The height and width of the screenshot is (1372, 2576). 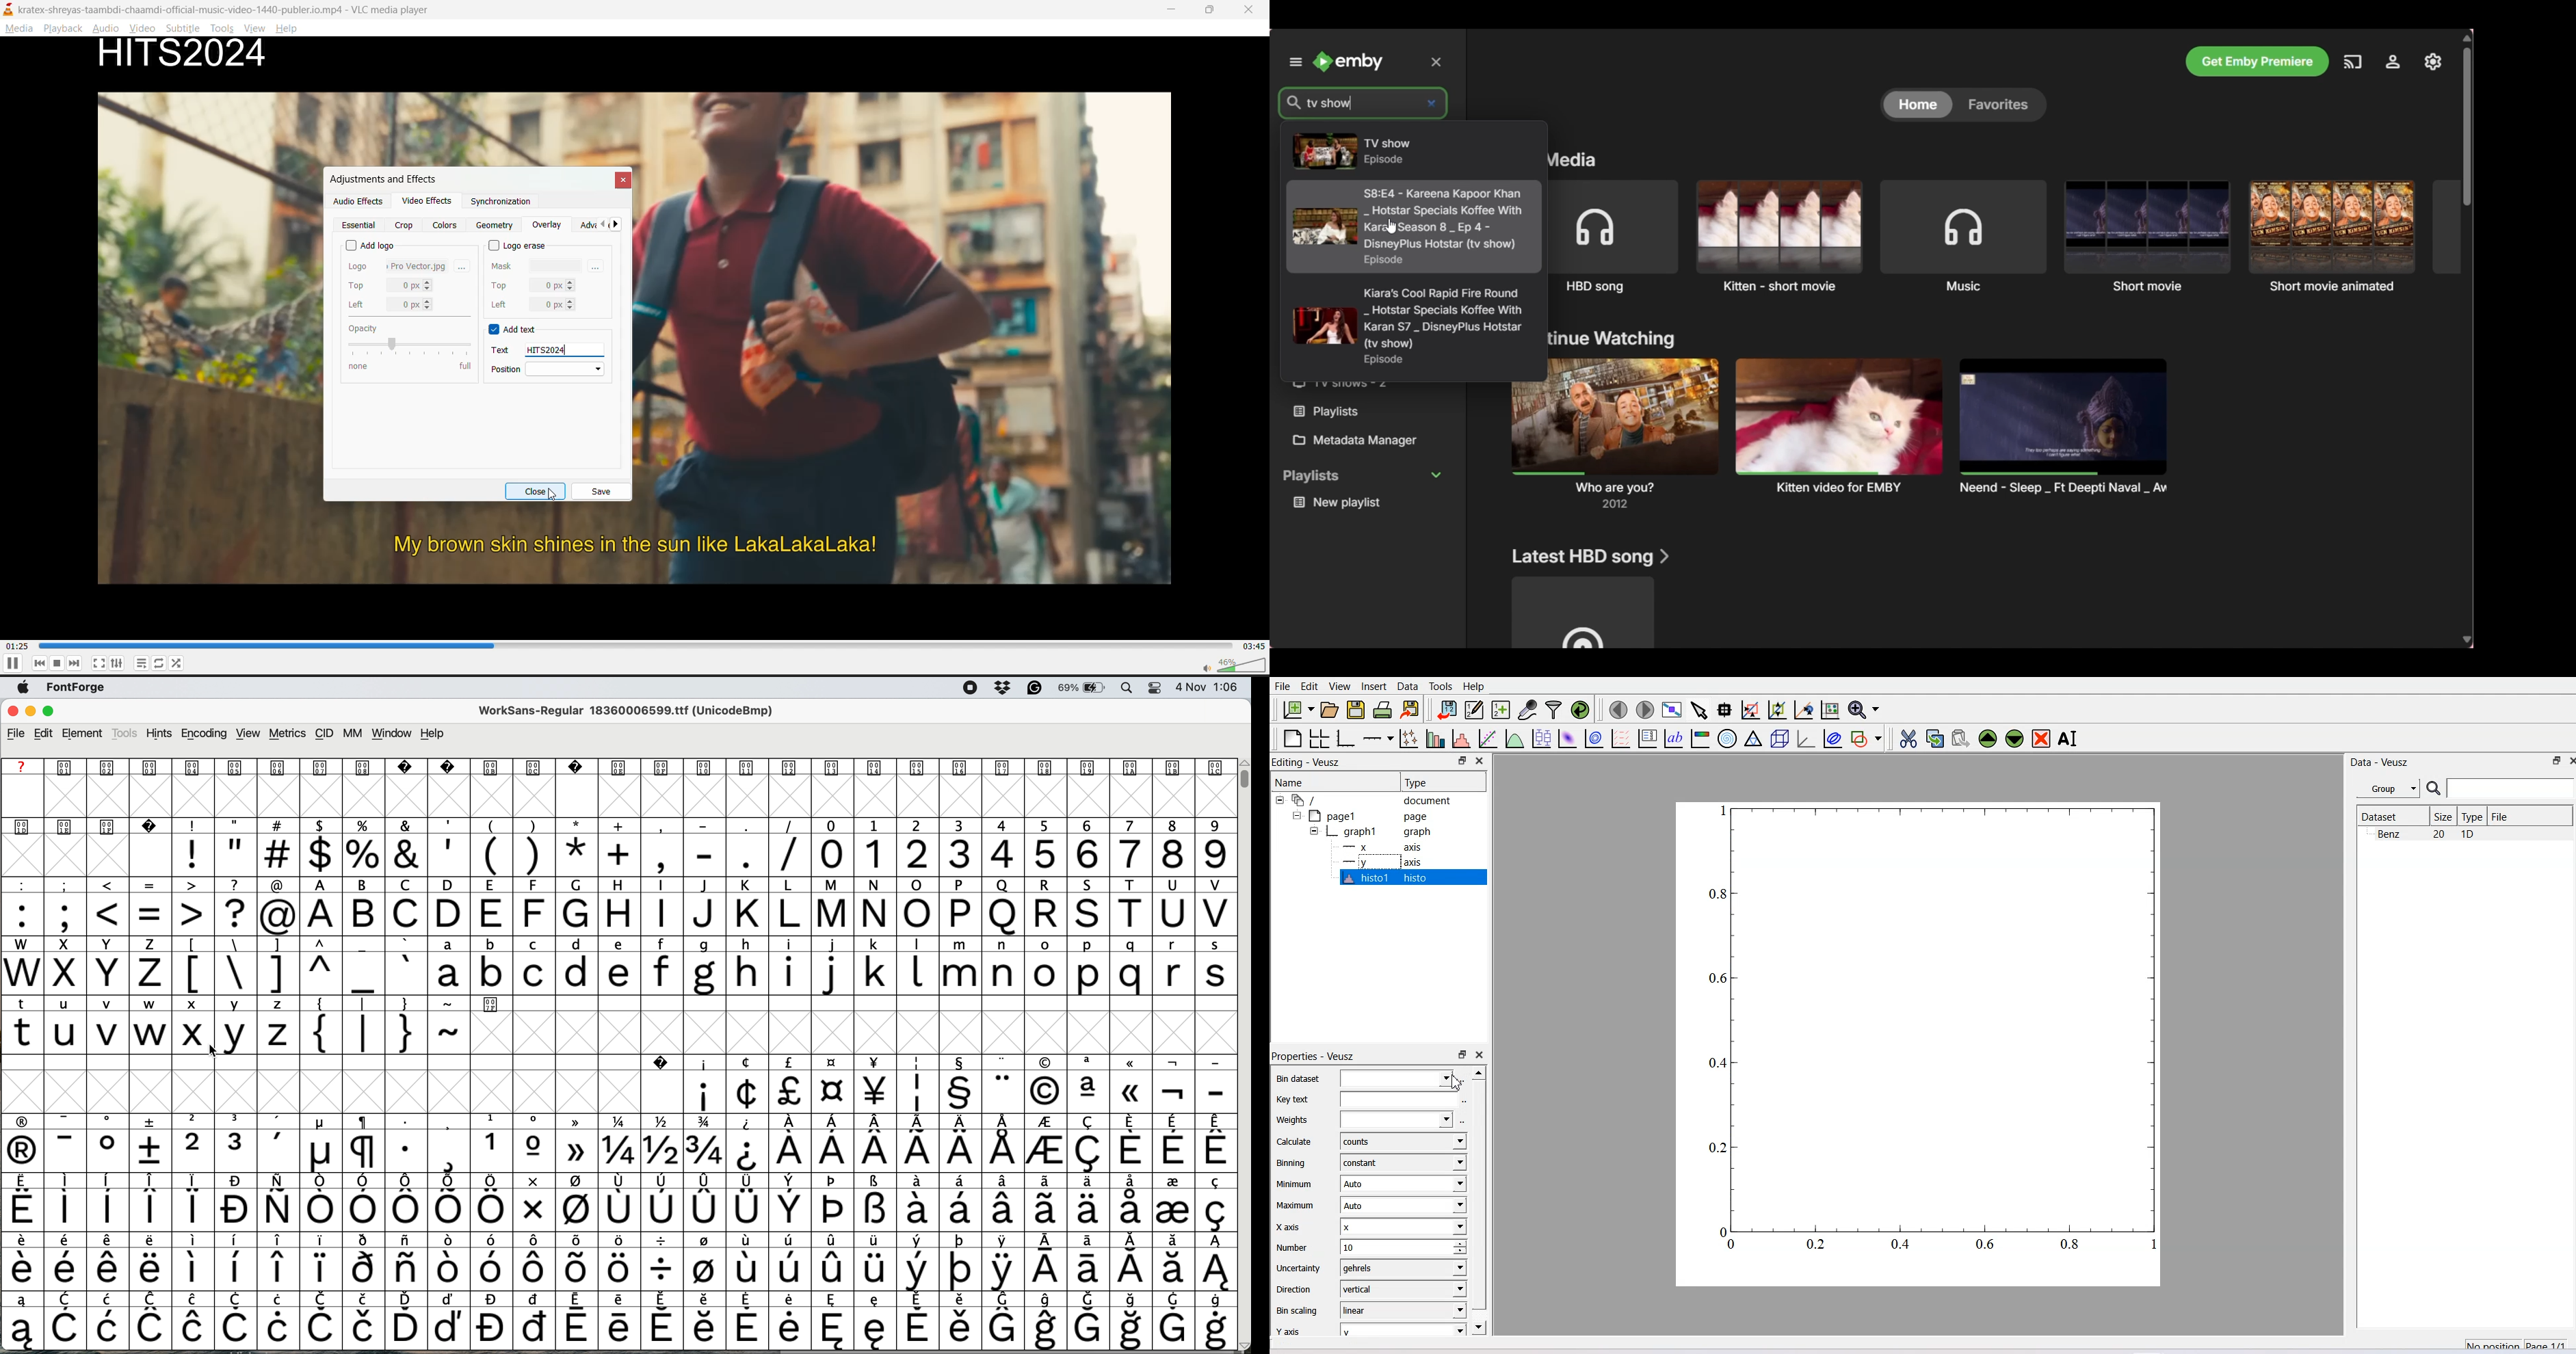 What do you see at coordinates (1382, 710) in the screenshot?
I see `Print Document` at bounding box center [1382, 710].